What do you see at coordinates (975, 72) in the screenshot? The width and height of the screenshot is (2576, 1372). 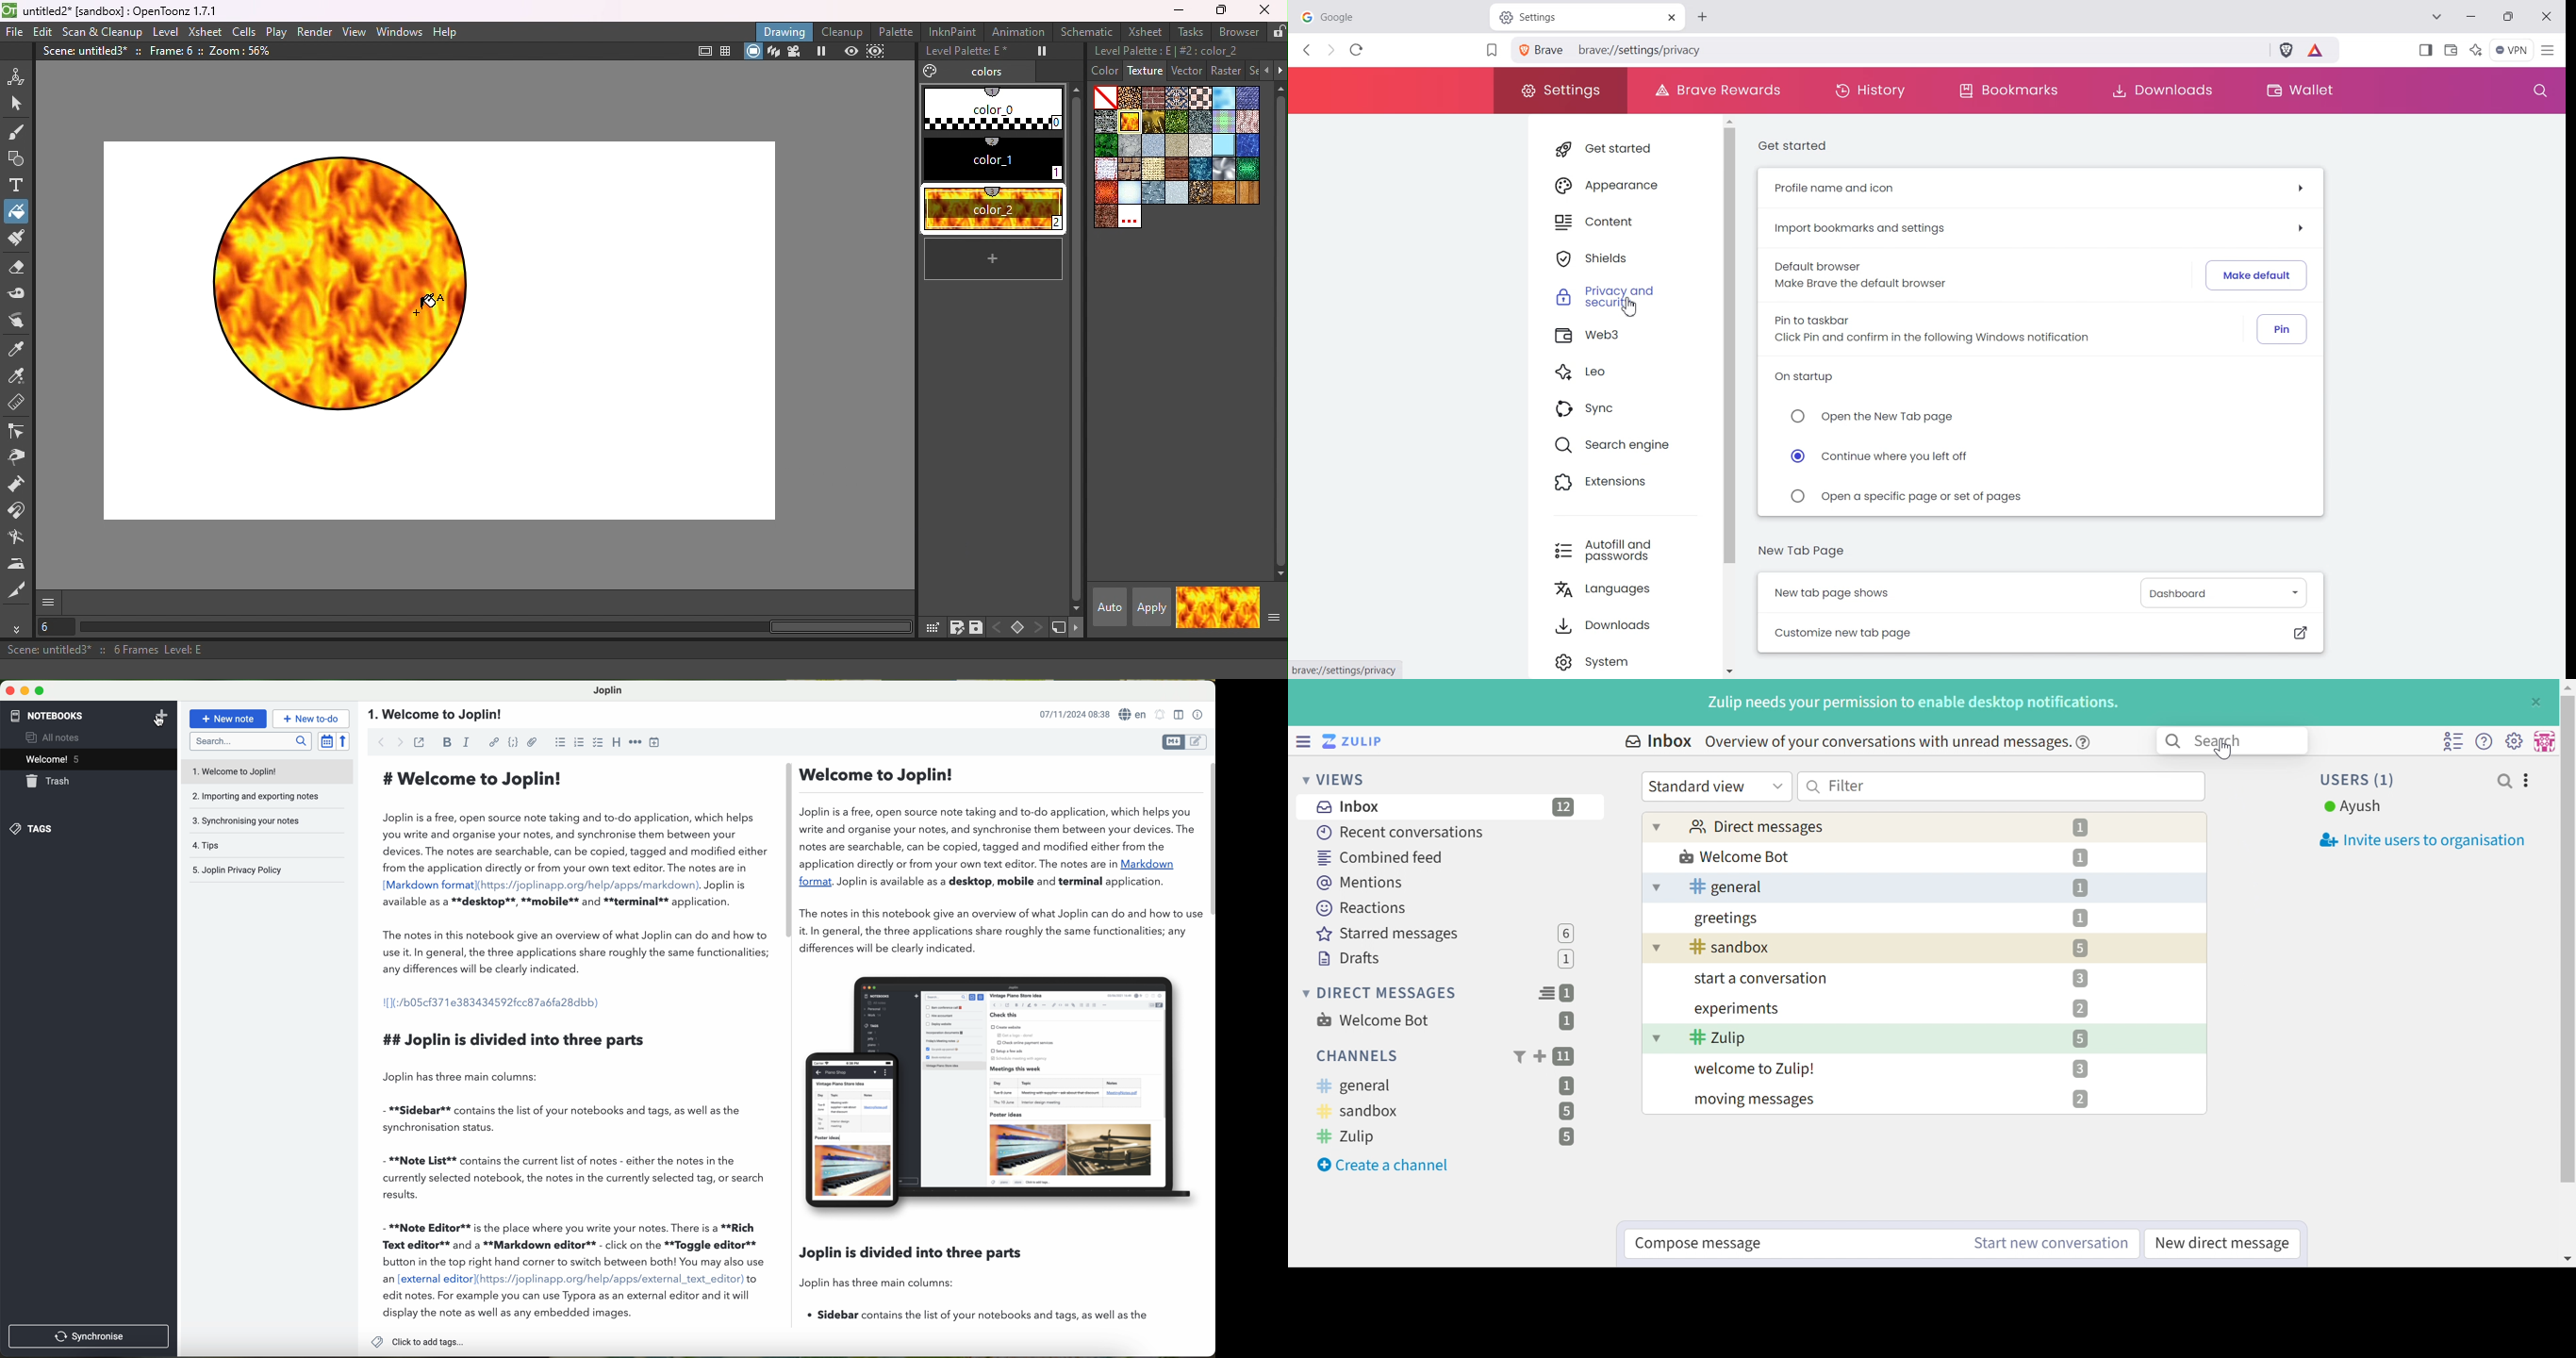 I see `Colors` at bounding box center [975, 72].